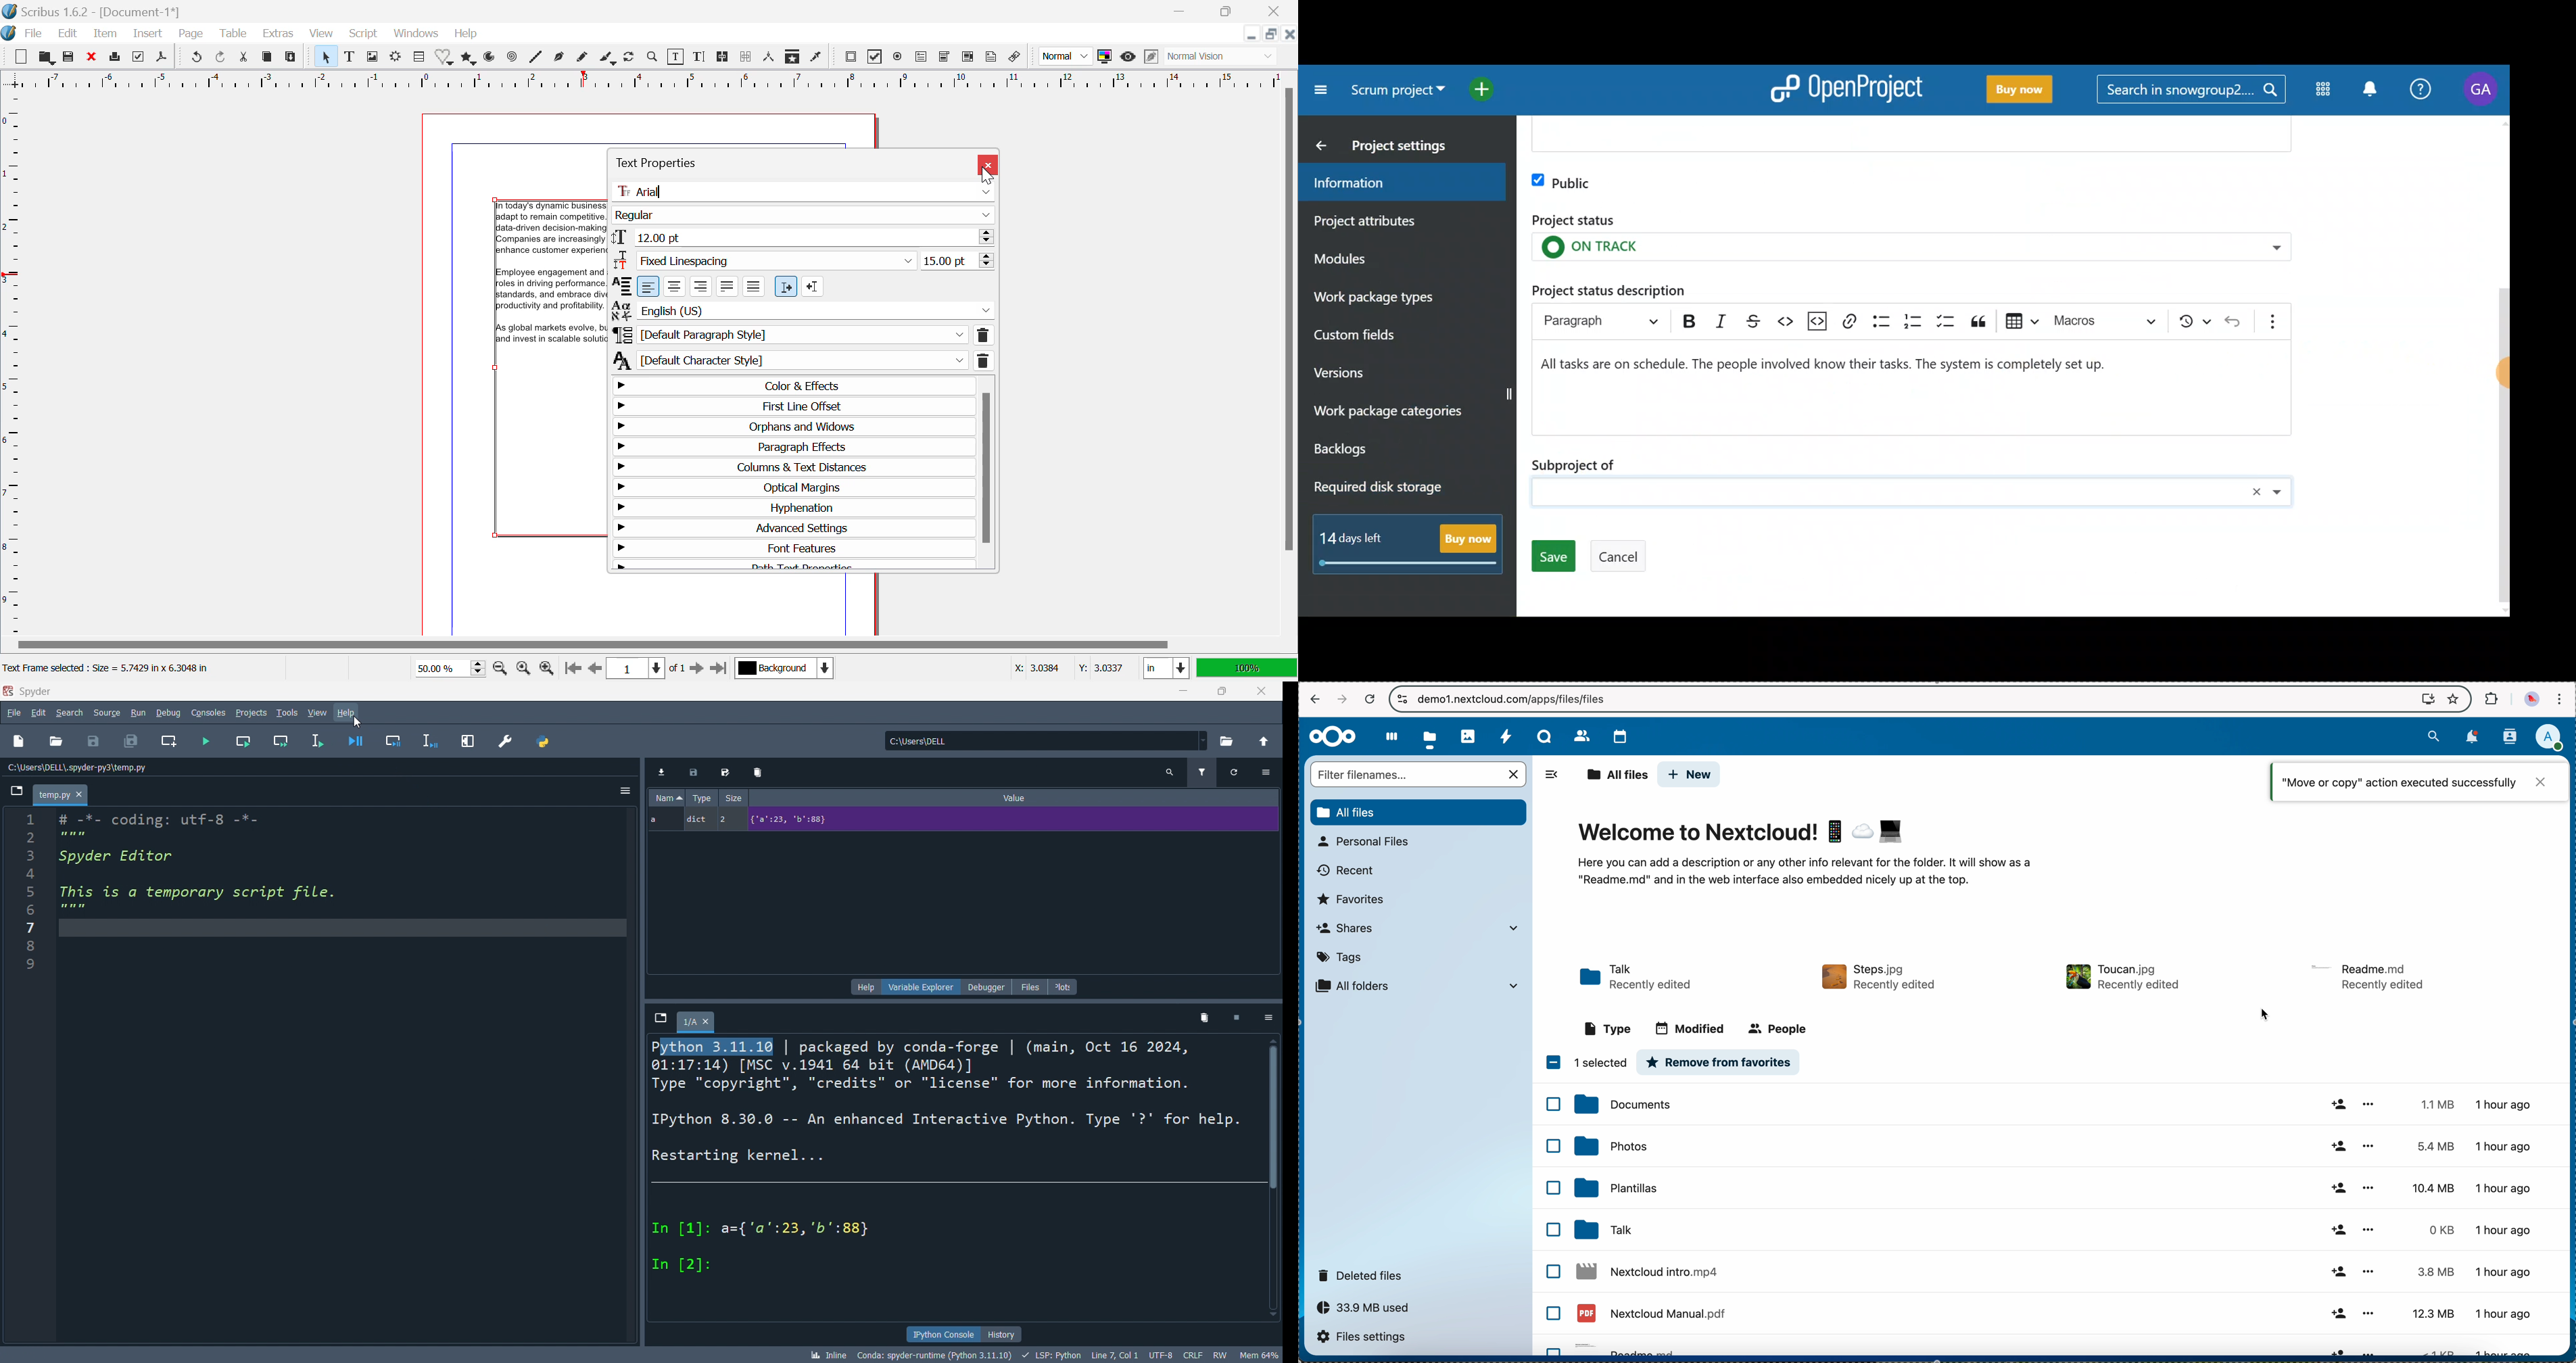  Describe the element at coordinates (1229, 11) in the screenshot. I see `Minimize` at that location.